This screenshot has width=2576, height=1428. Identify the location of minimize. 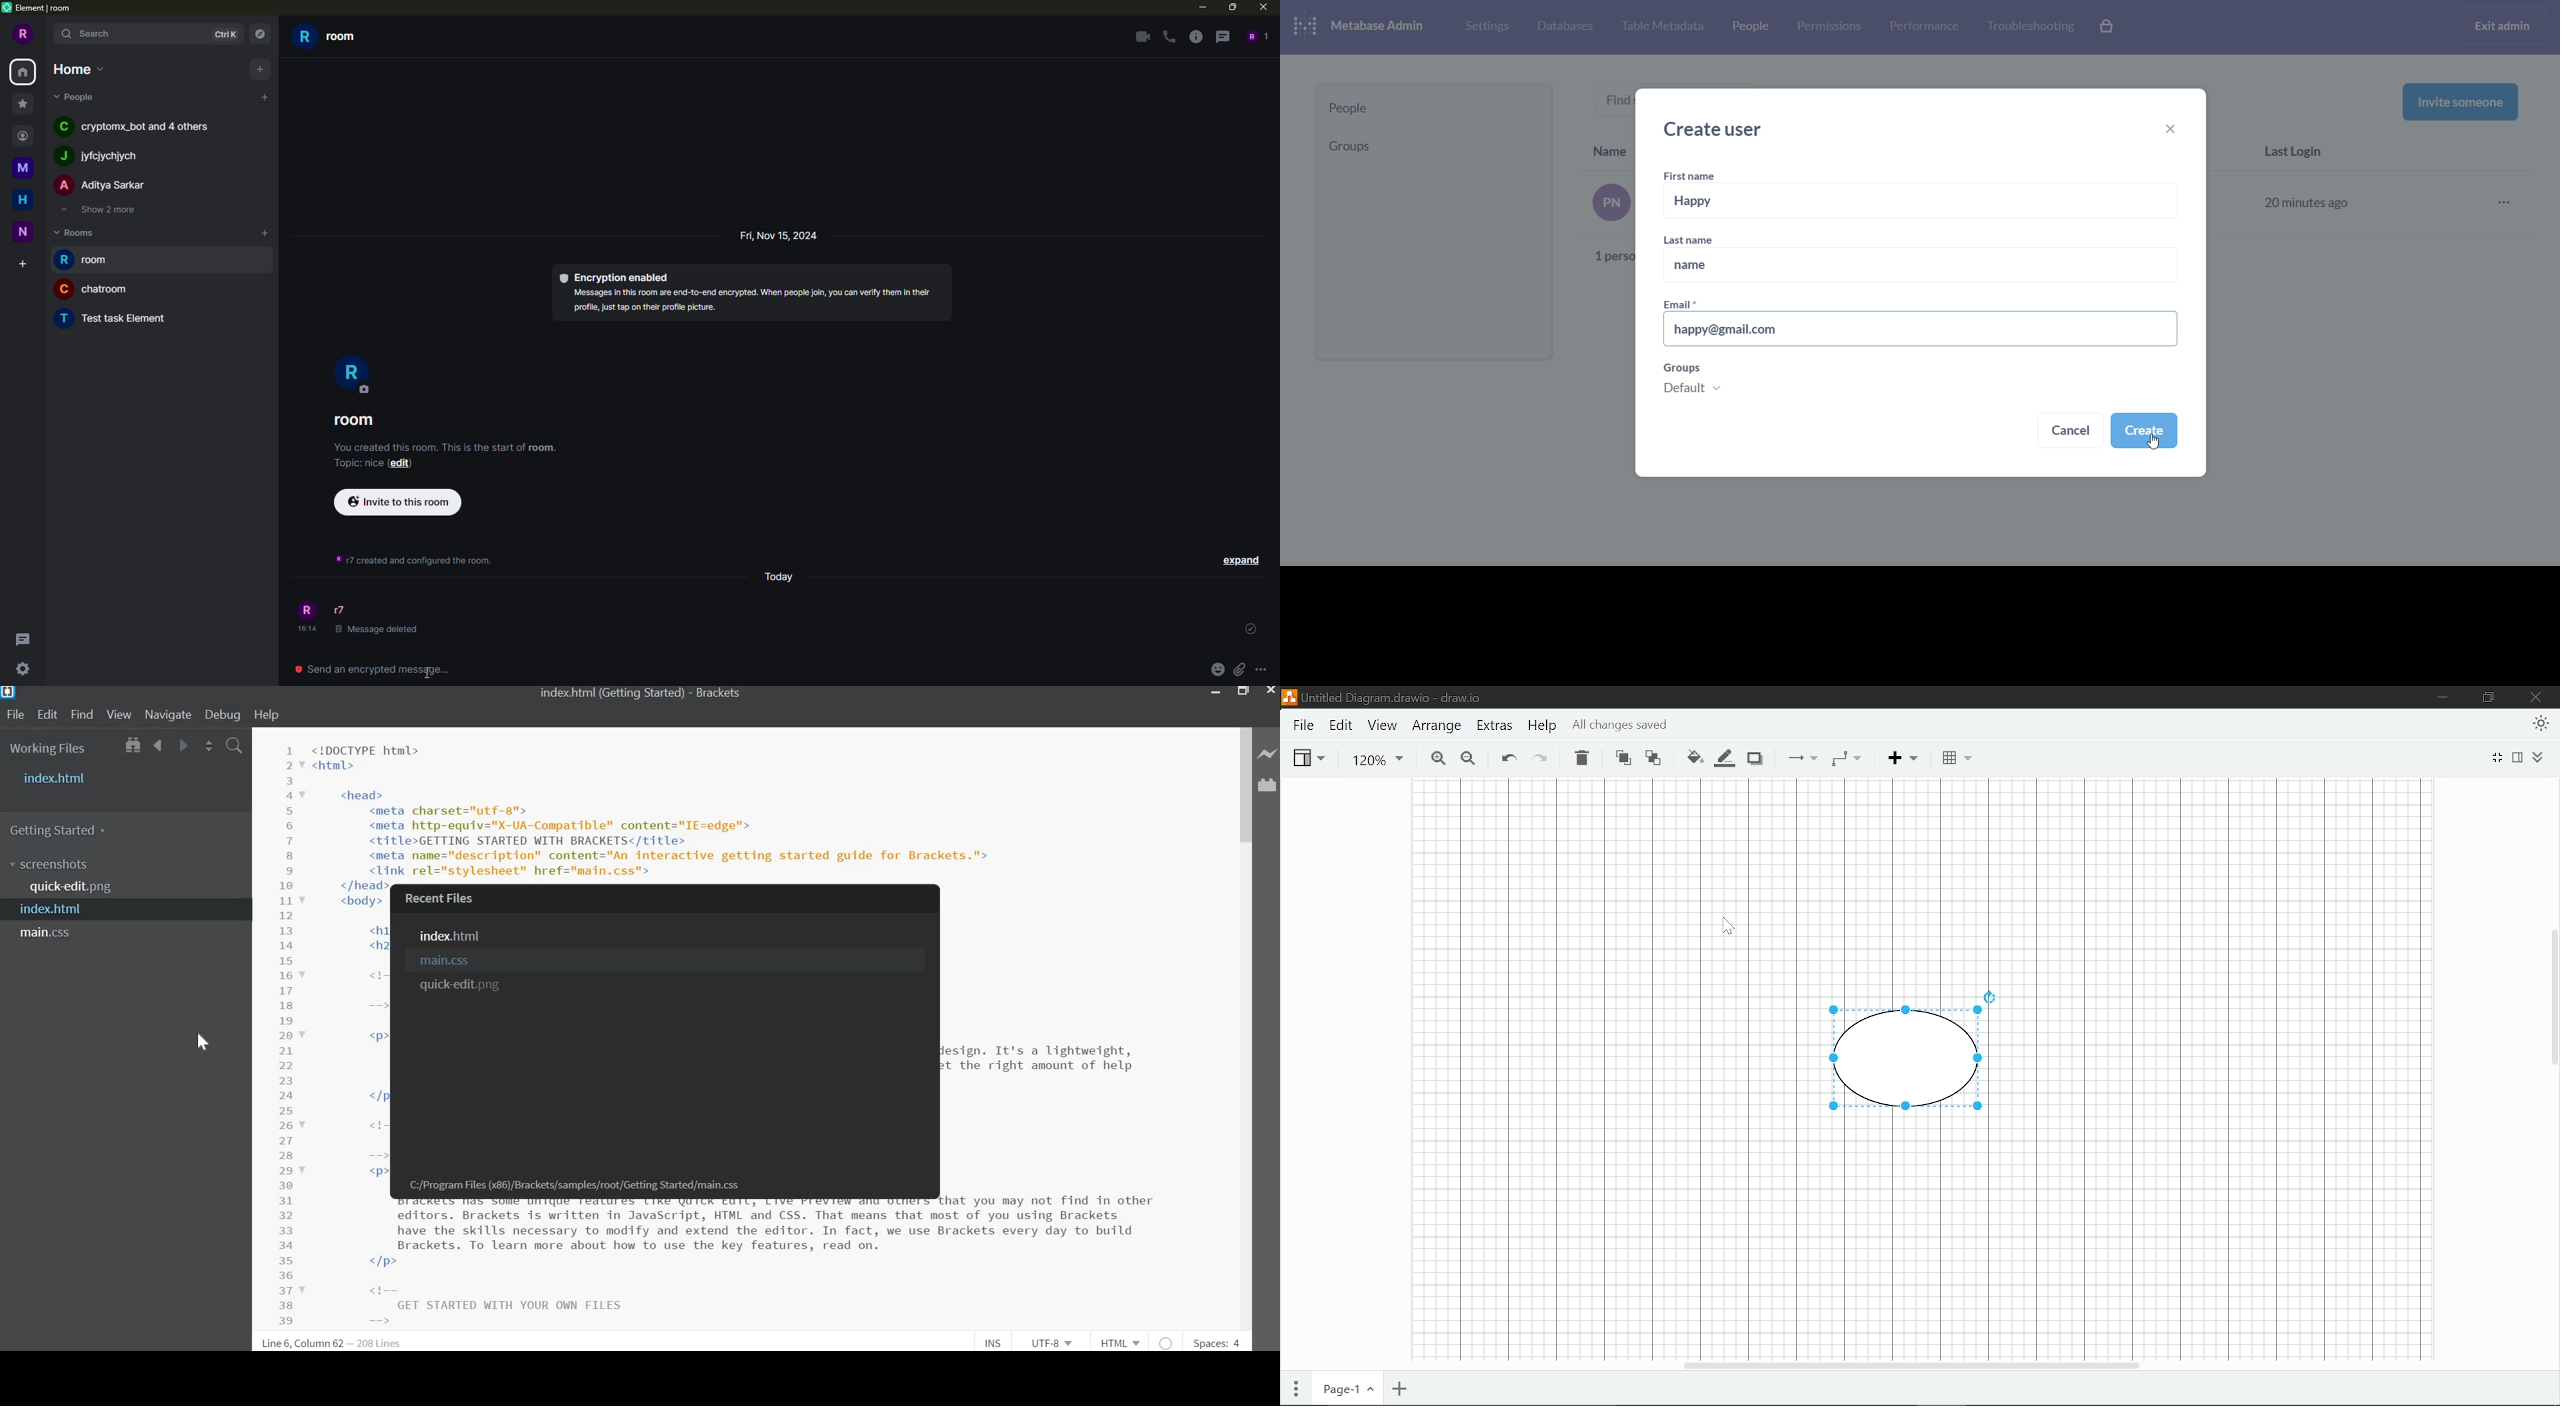
(1200, 7).